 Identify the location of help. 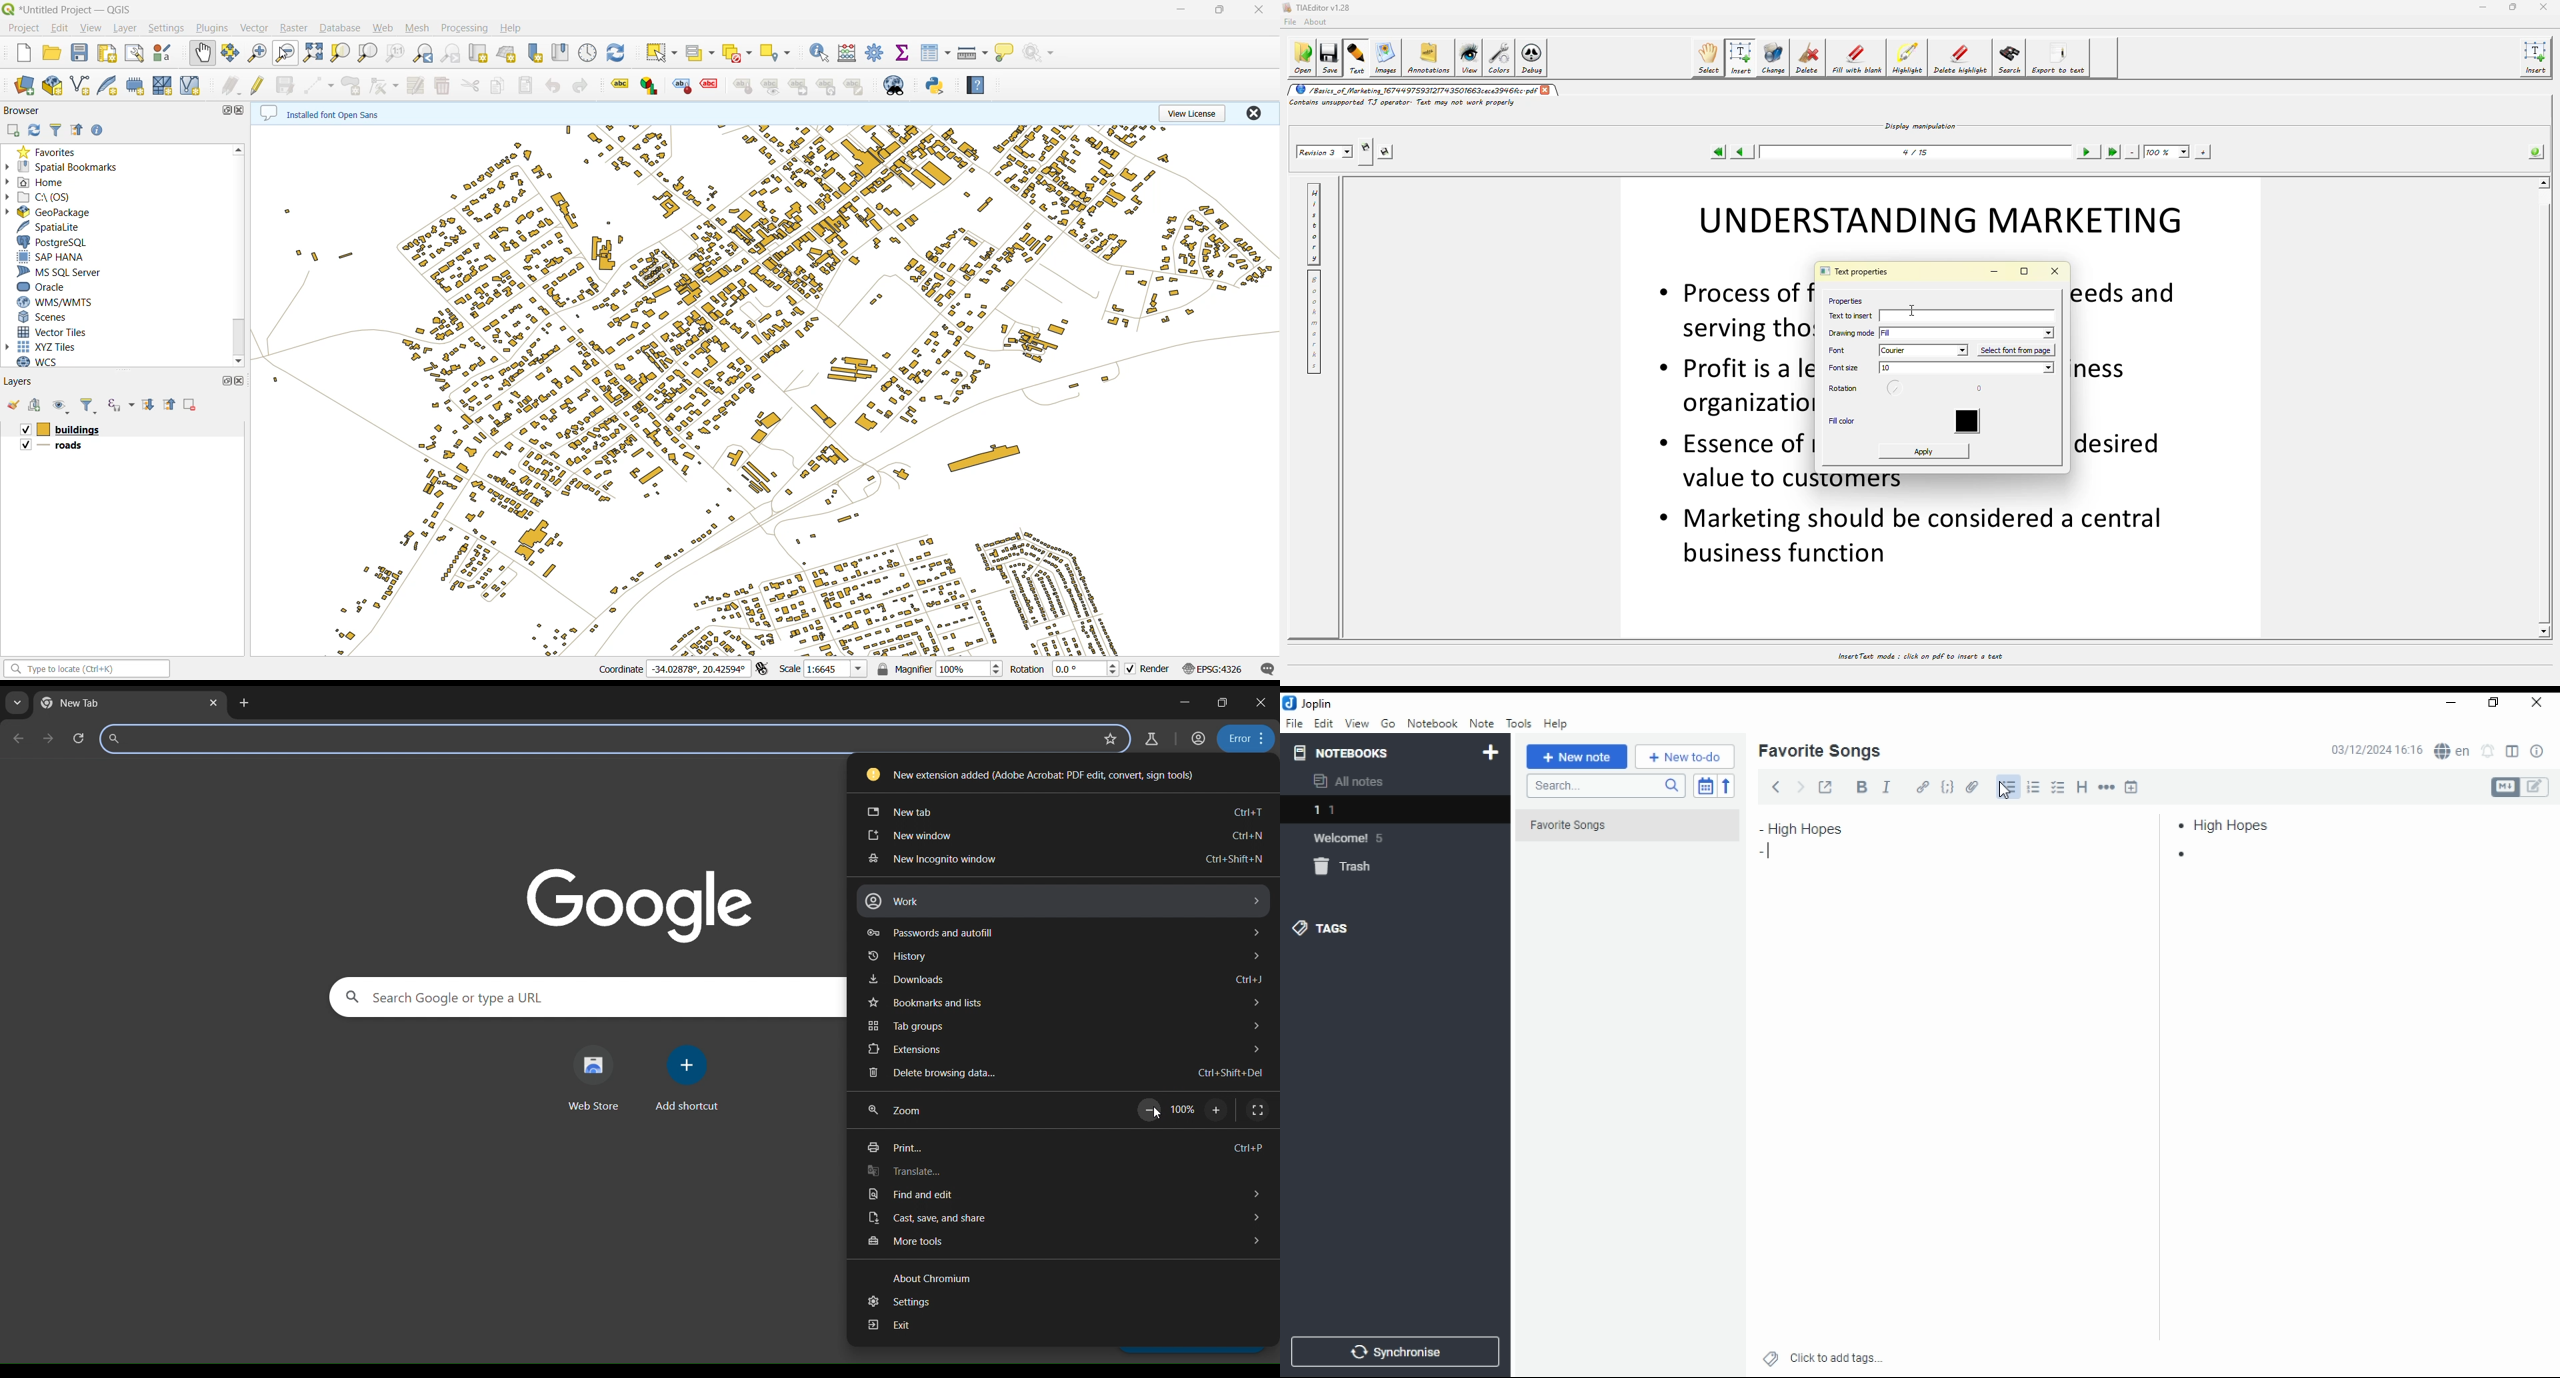
(1555, 724).